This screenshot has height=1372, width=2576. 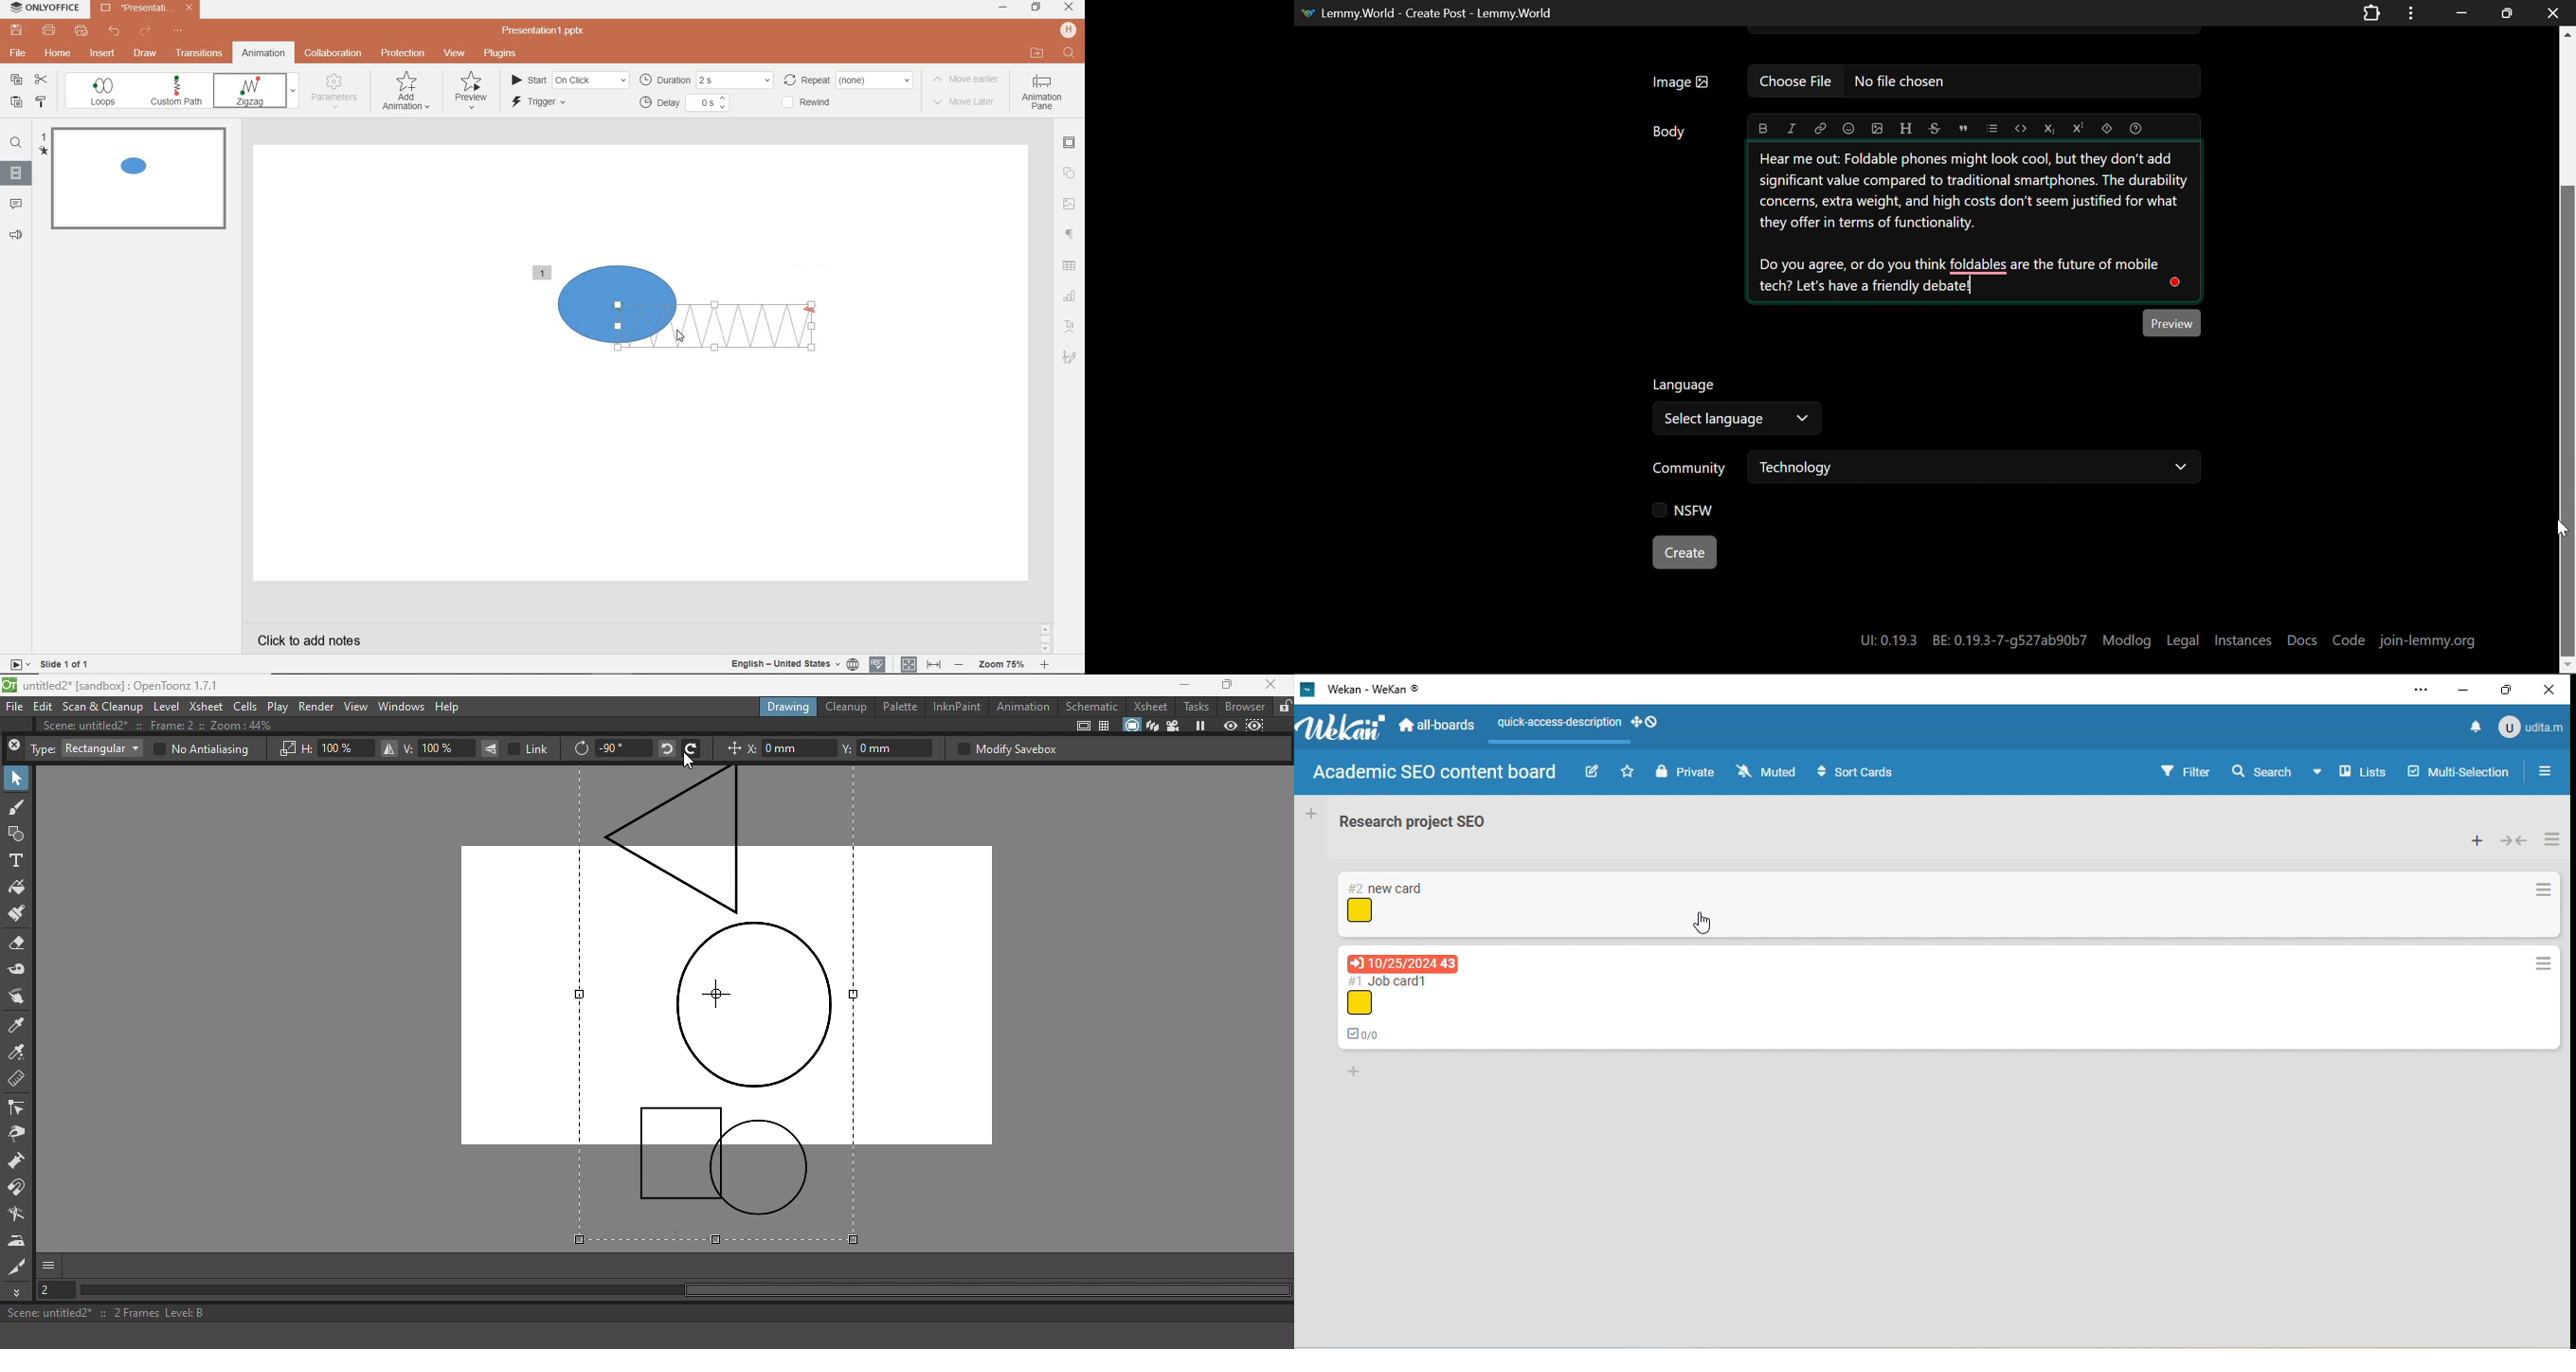 I want to click on Edit, so click(x=44, y=708).